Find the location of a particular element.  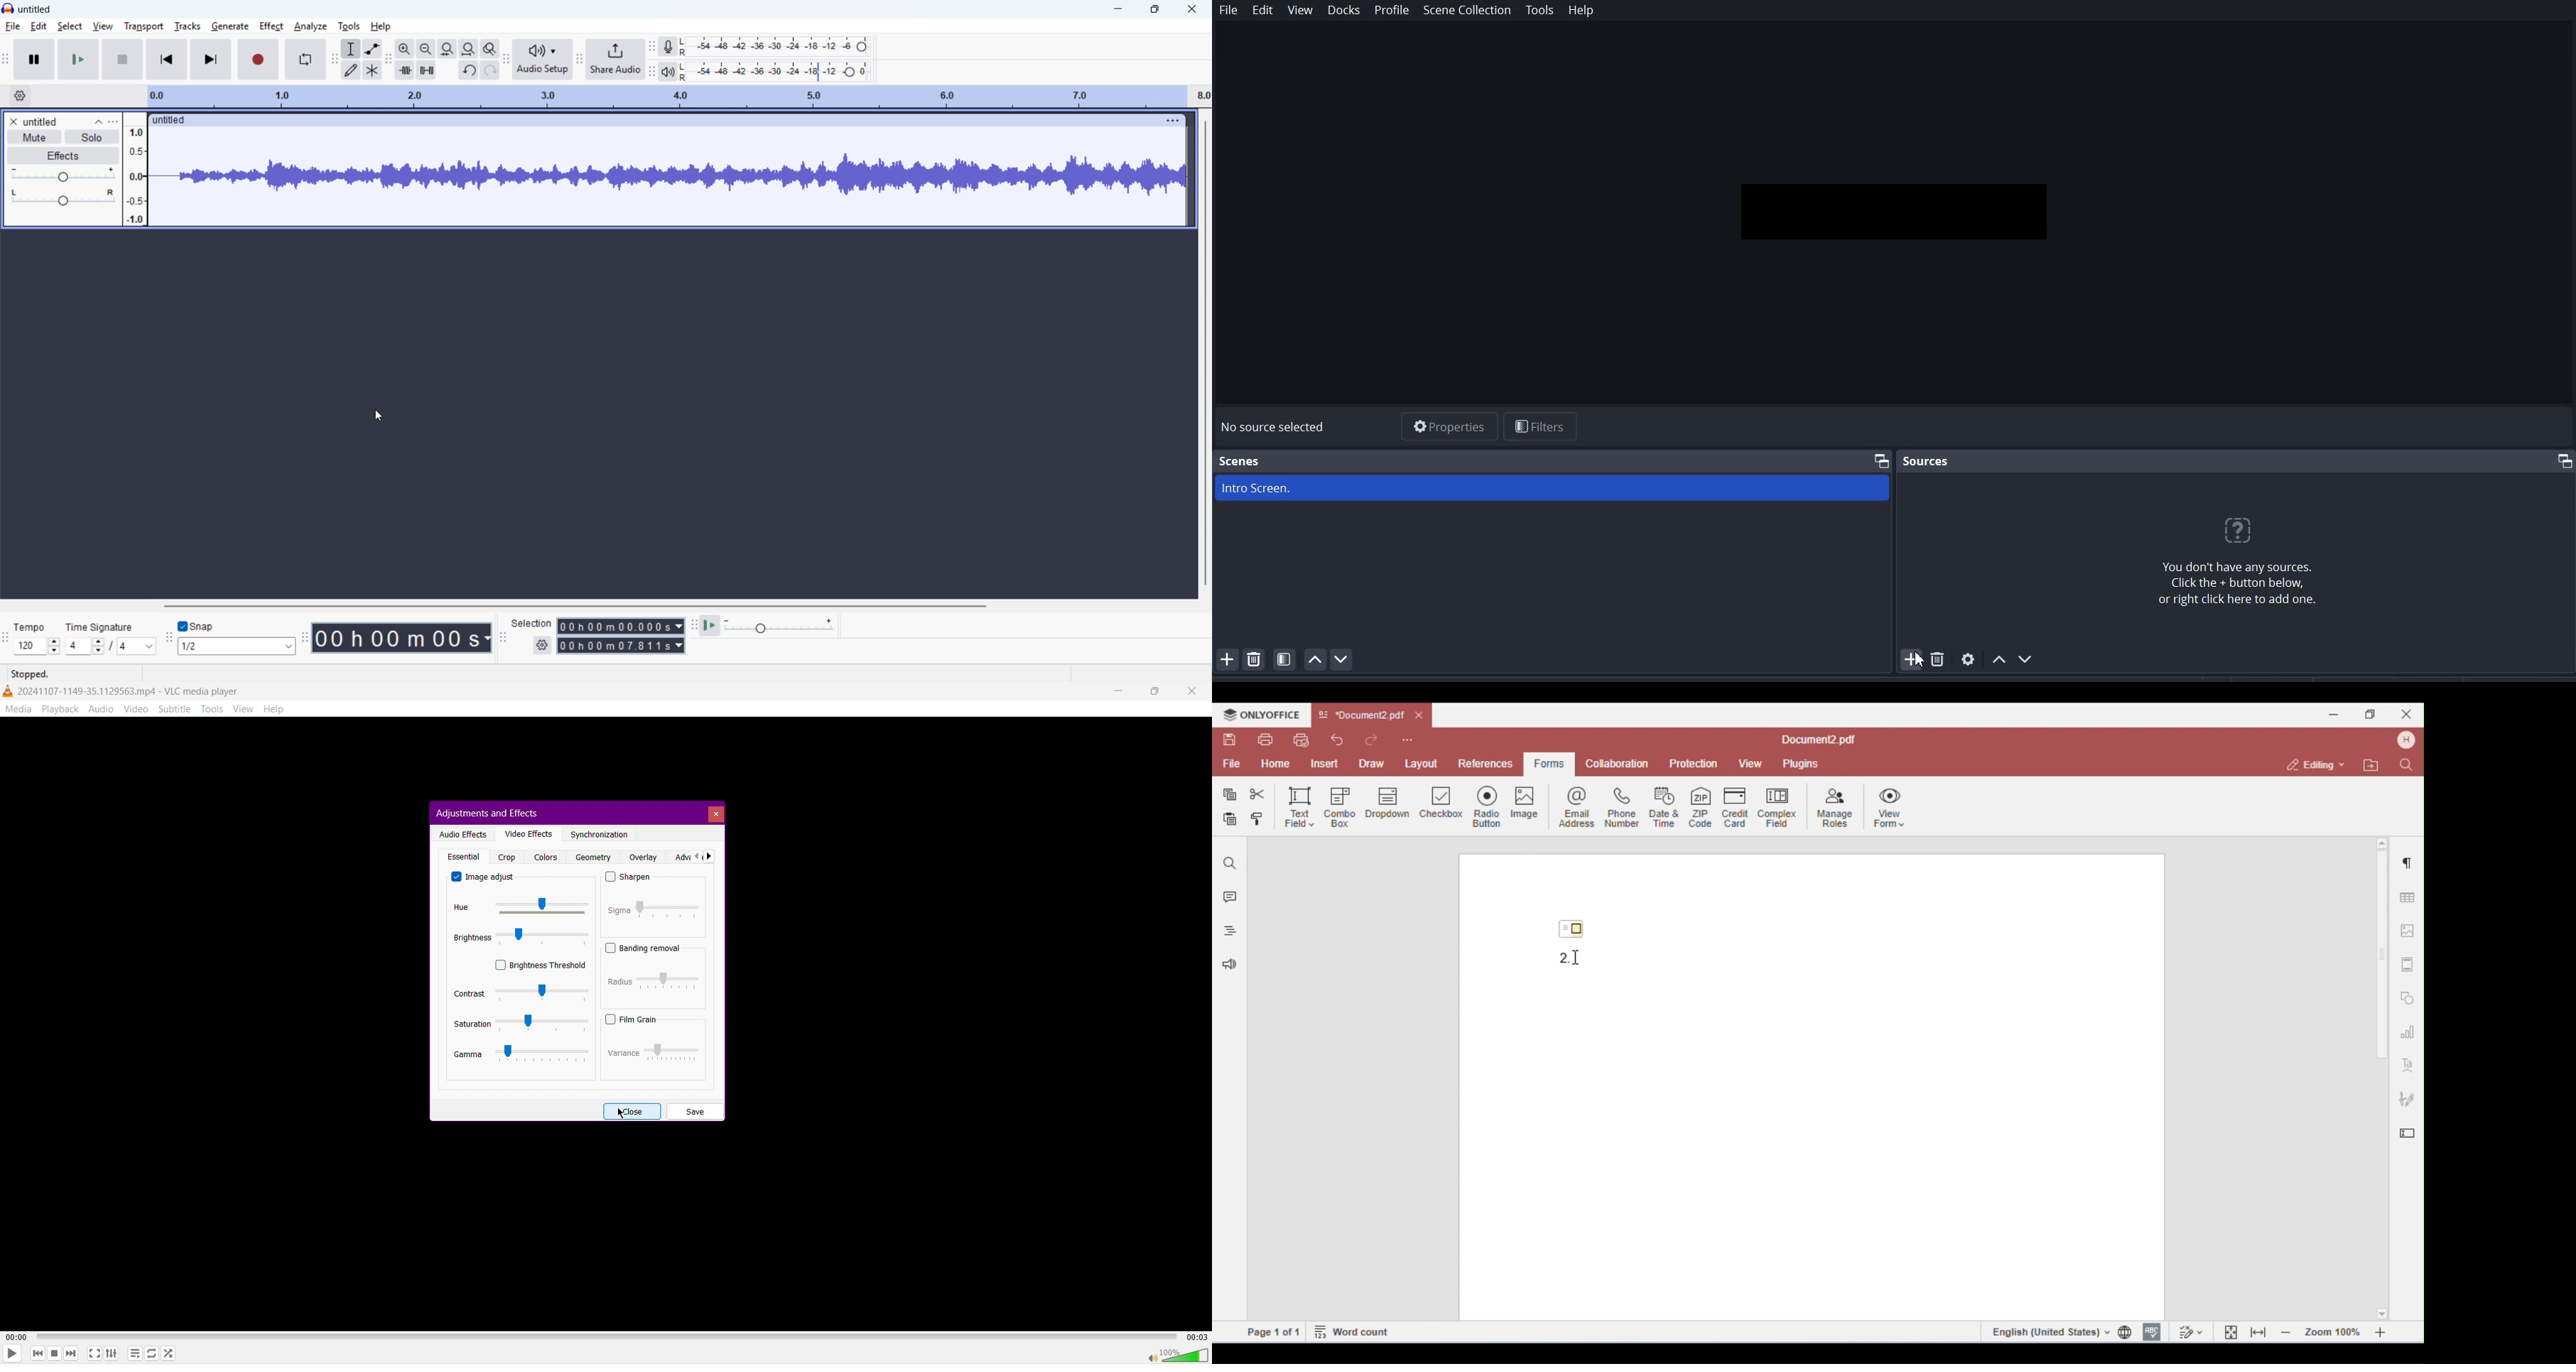

You don't have any sources. Click the + button below, or right click here to add one. is located at coordinates (2236, 561).